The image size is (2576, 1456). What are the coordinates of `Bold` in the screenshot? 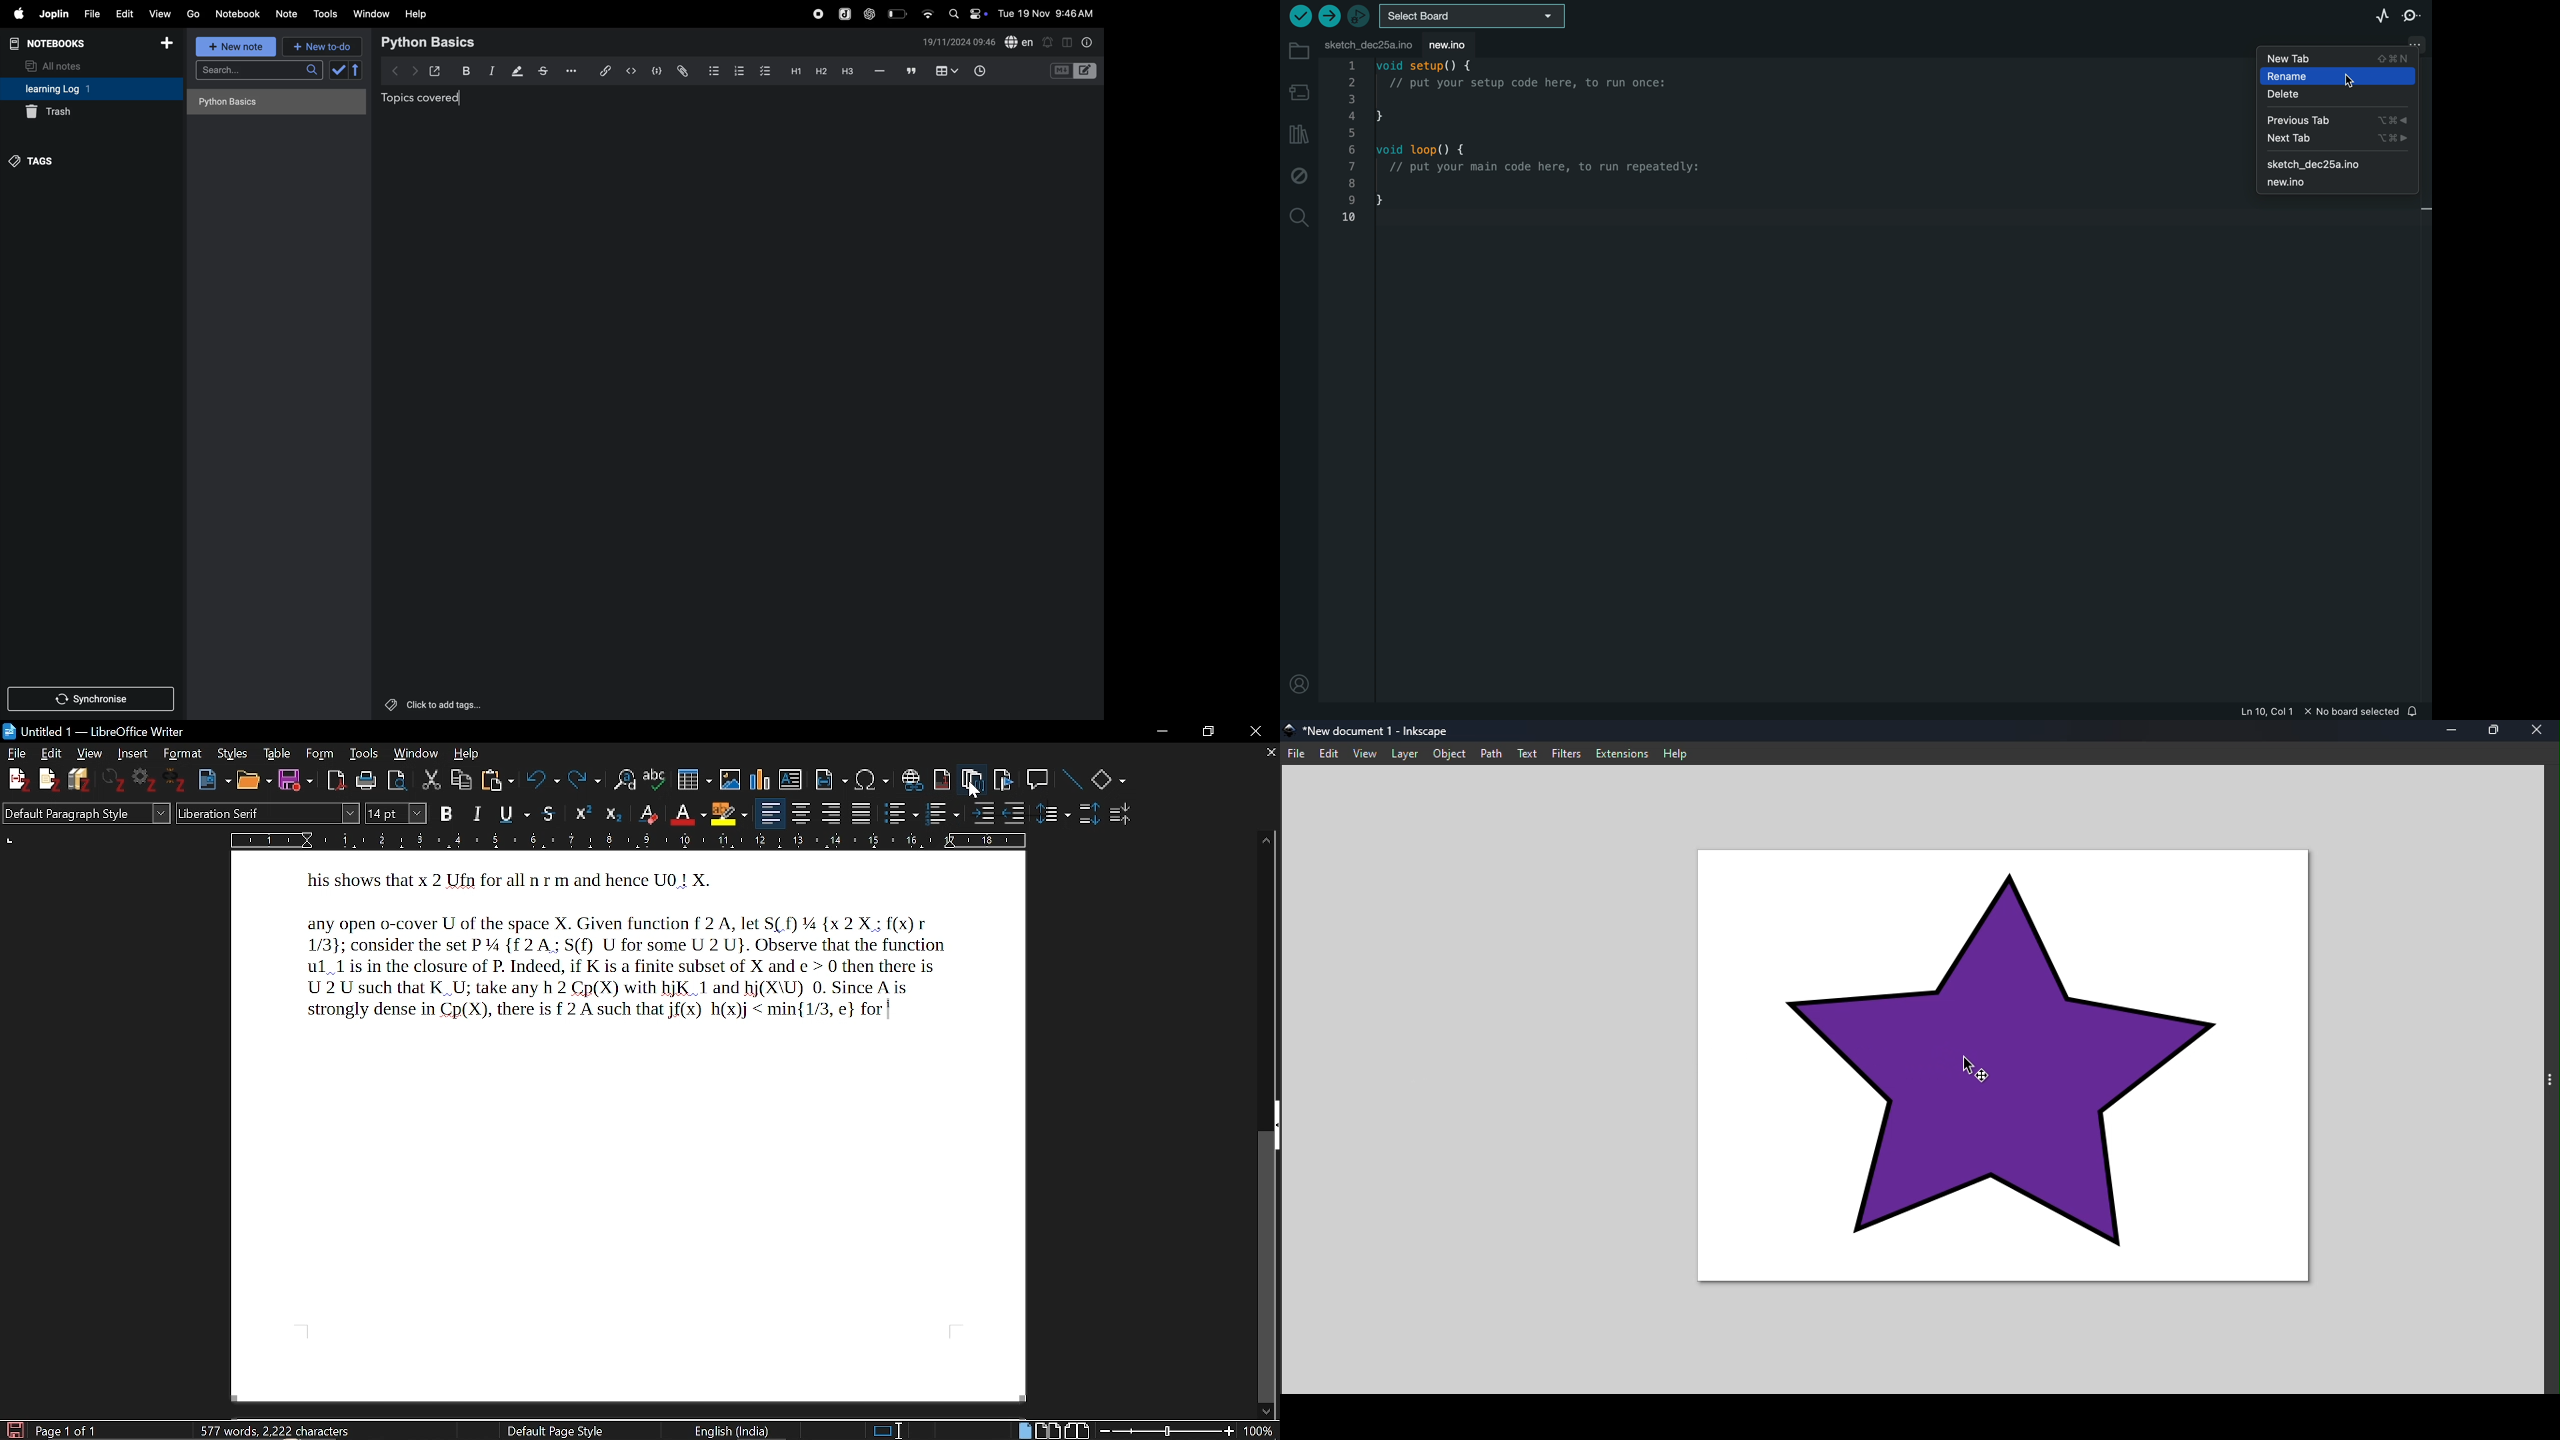 It's located at (448, 813).